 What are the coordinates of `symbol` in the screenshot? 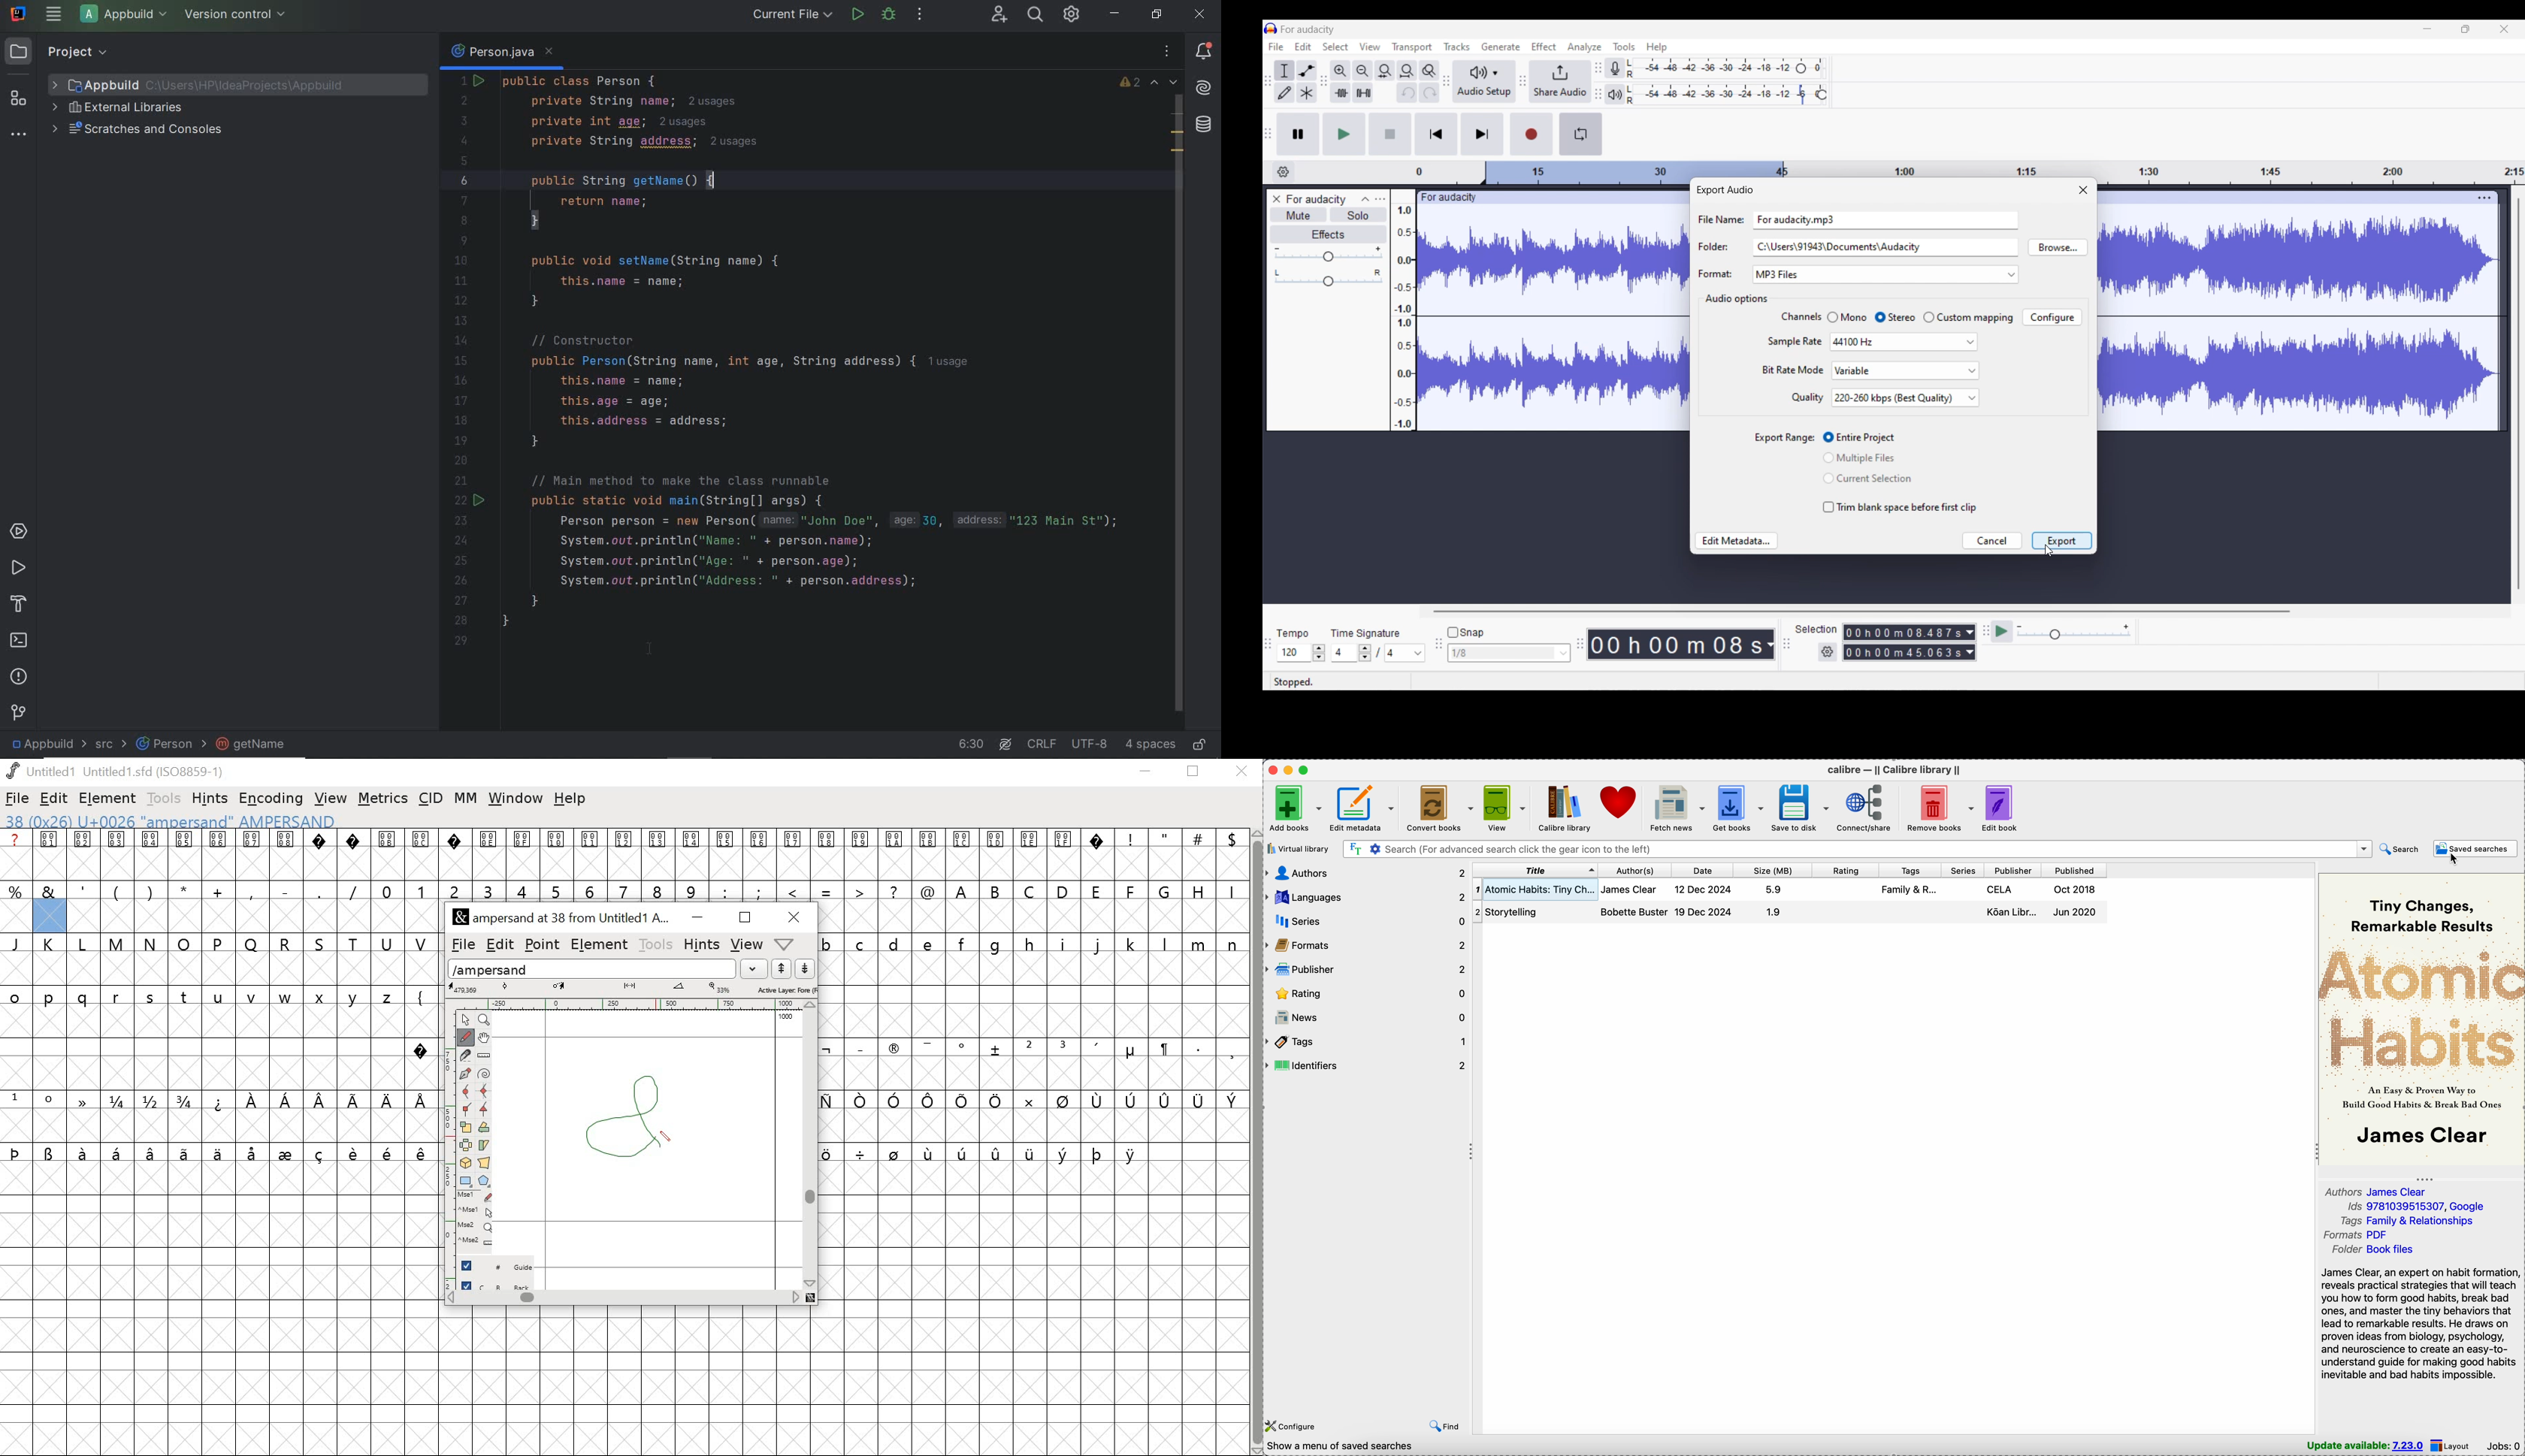 It's located at (1063, 1153).